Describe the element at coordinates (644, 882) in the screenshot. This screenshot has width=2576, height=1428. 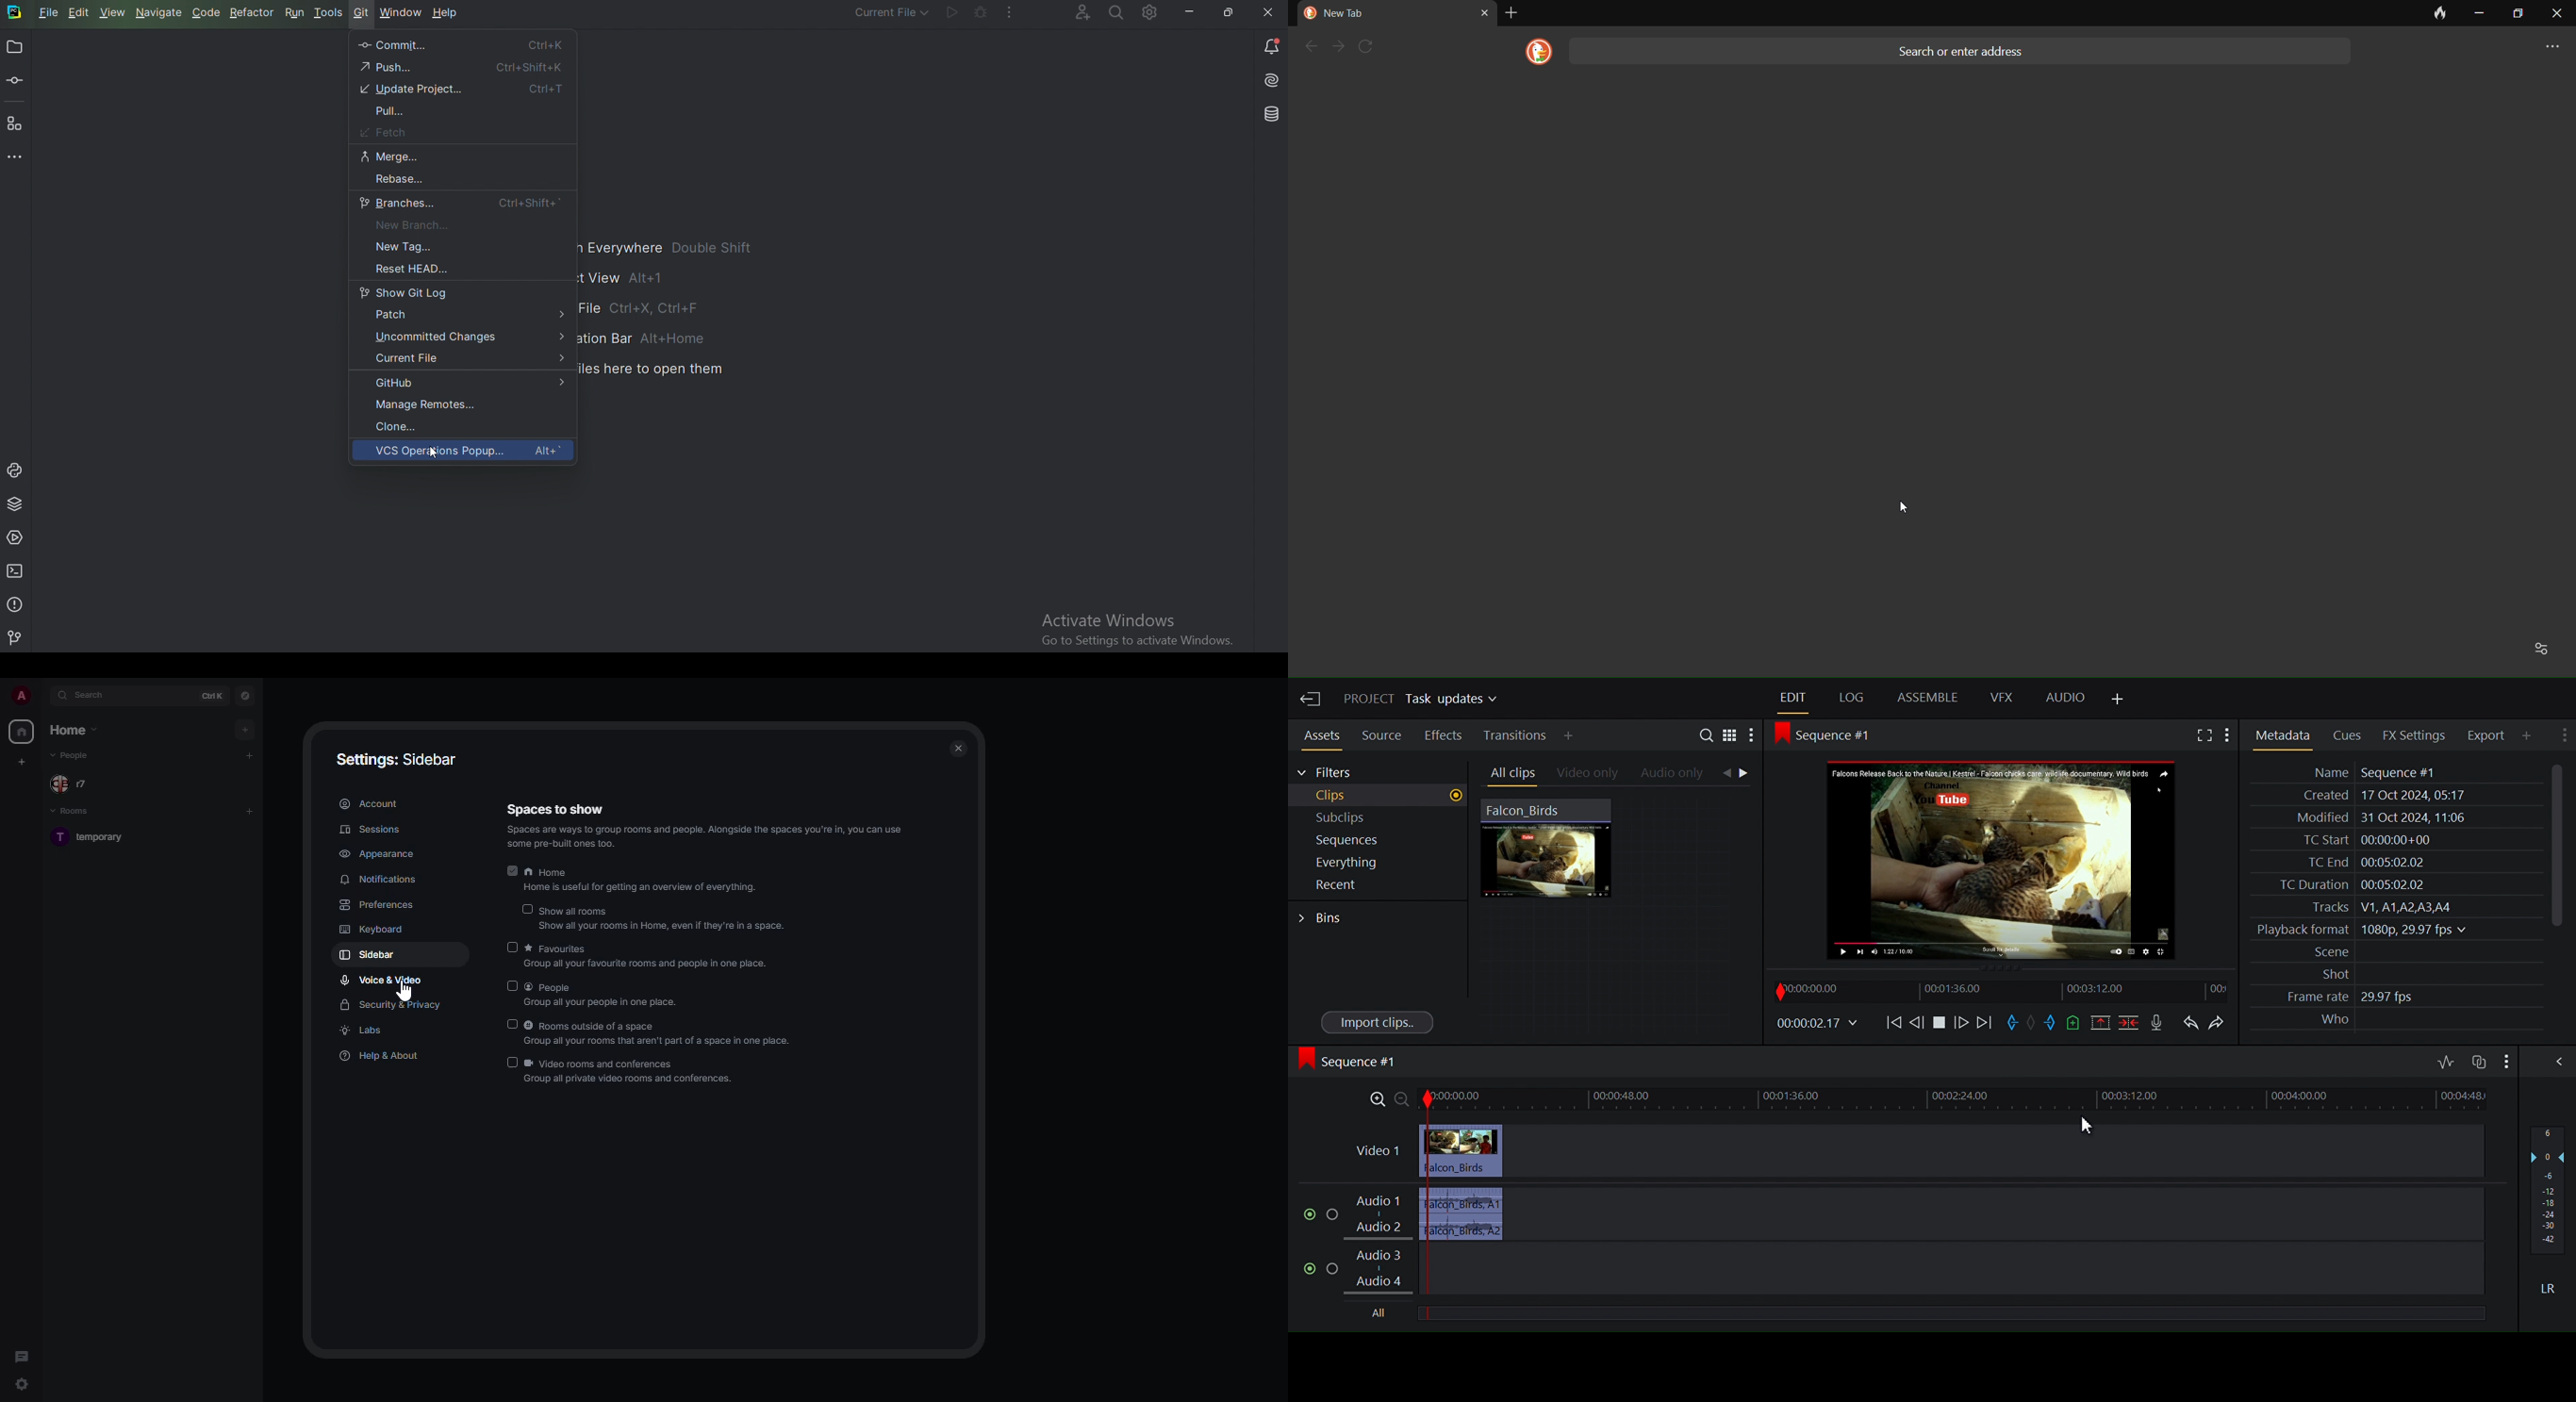
I see `home` at that location.